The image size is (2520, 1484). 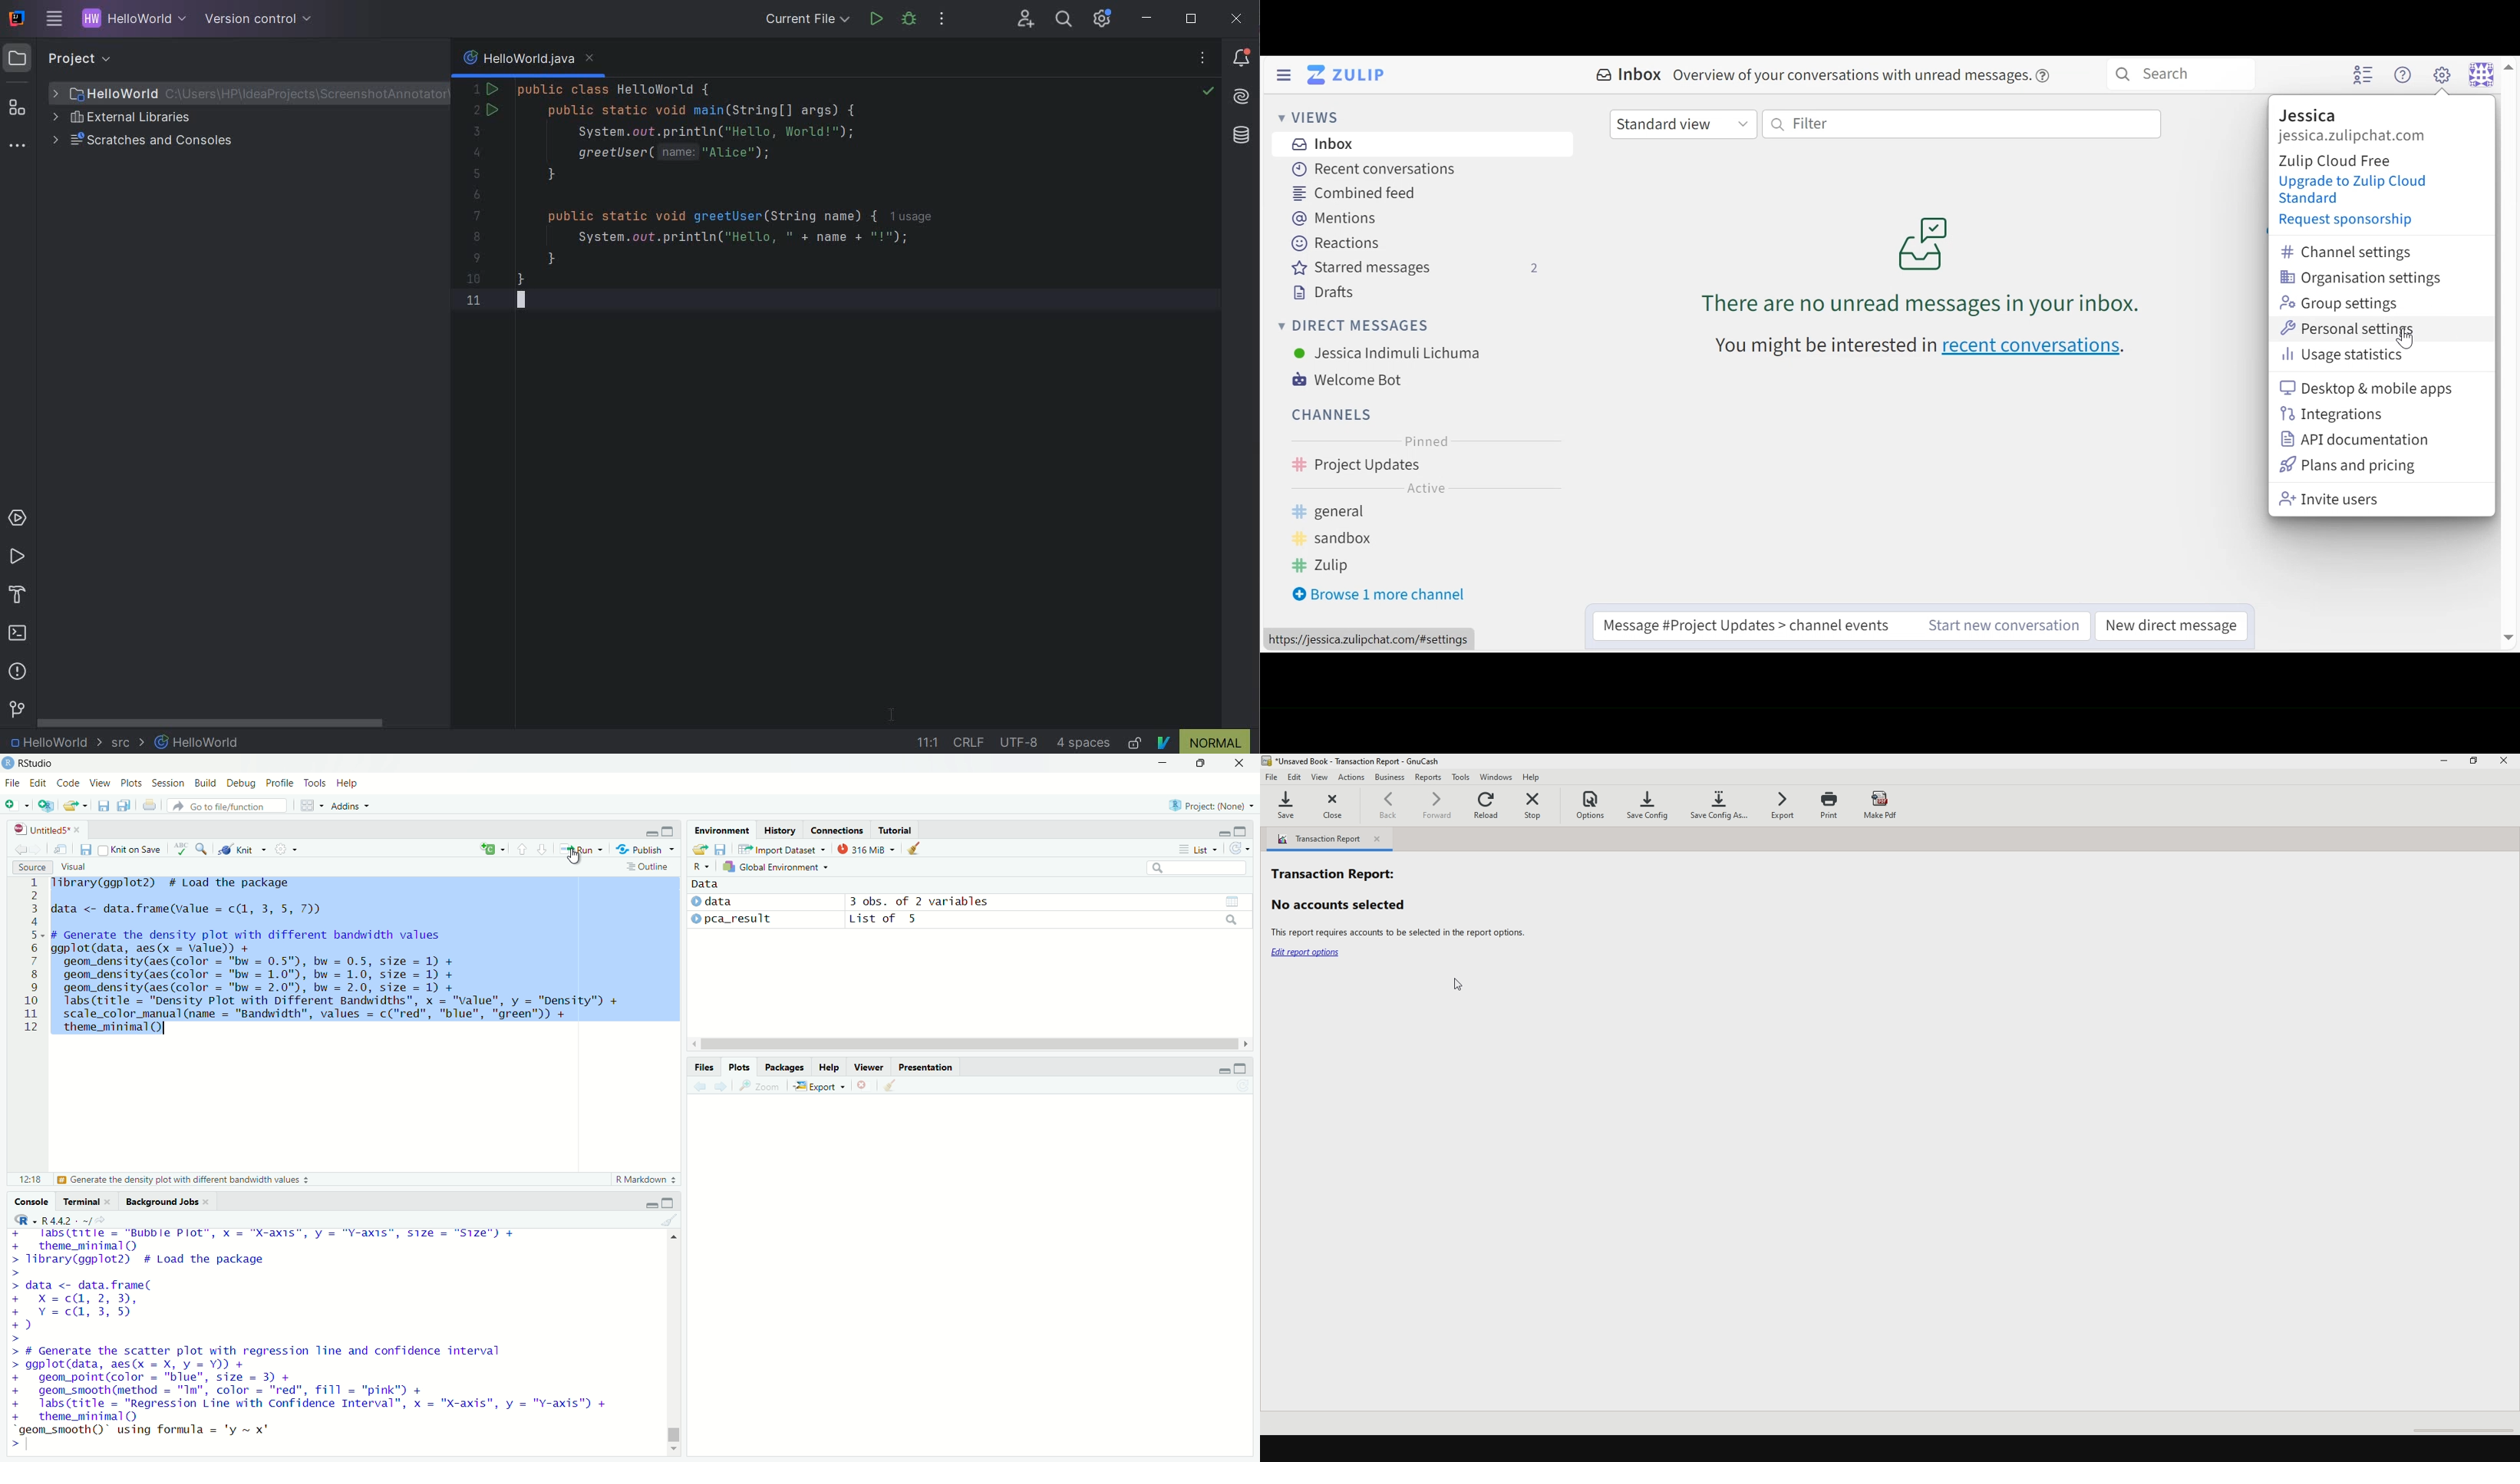 What do you see at coordinates (760, 1086) in the screenshot?
I see `Zoom` at bounding box center [760, 1086].